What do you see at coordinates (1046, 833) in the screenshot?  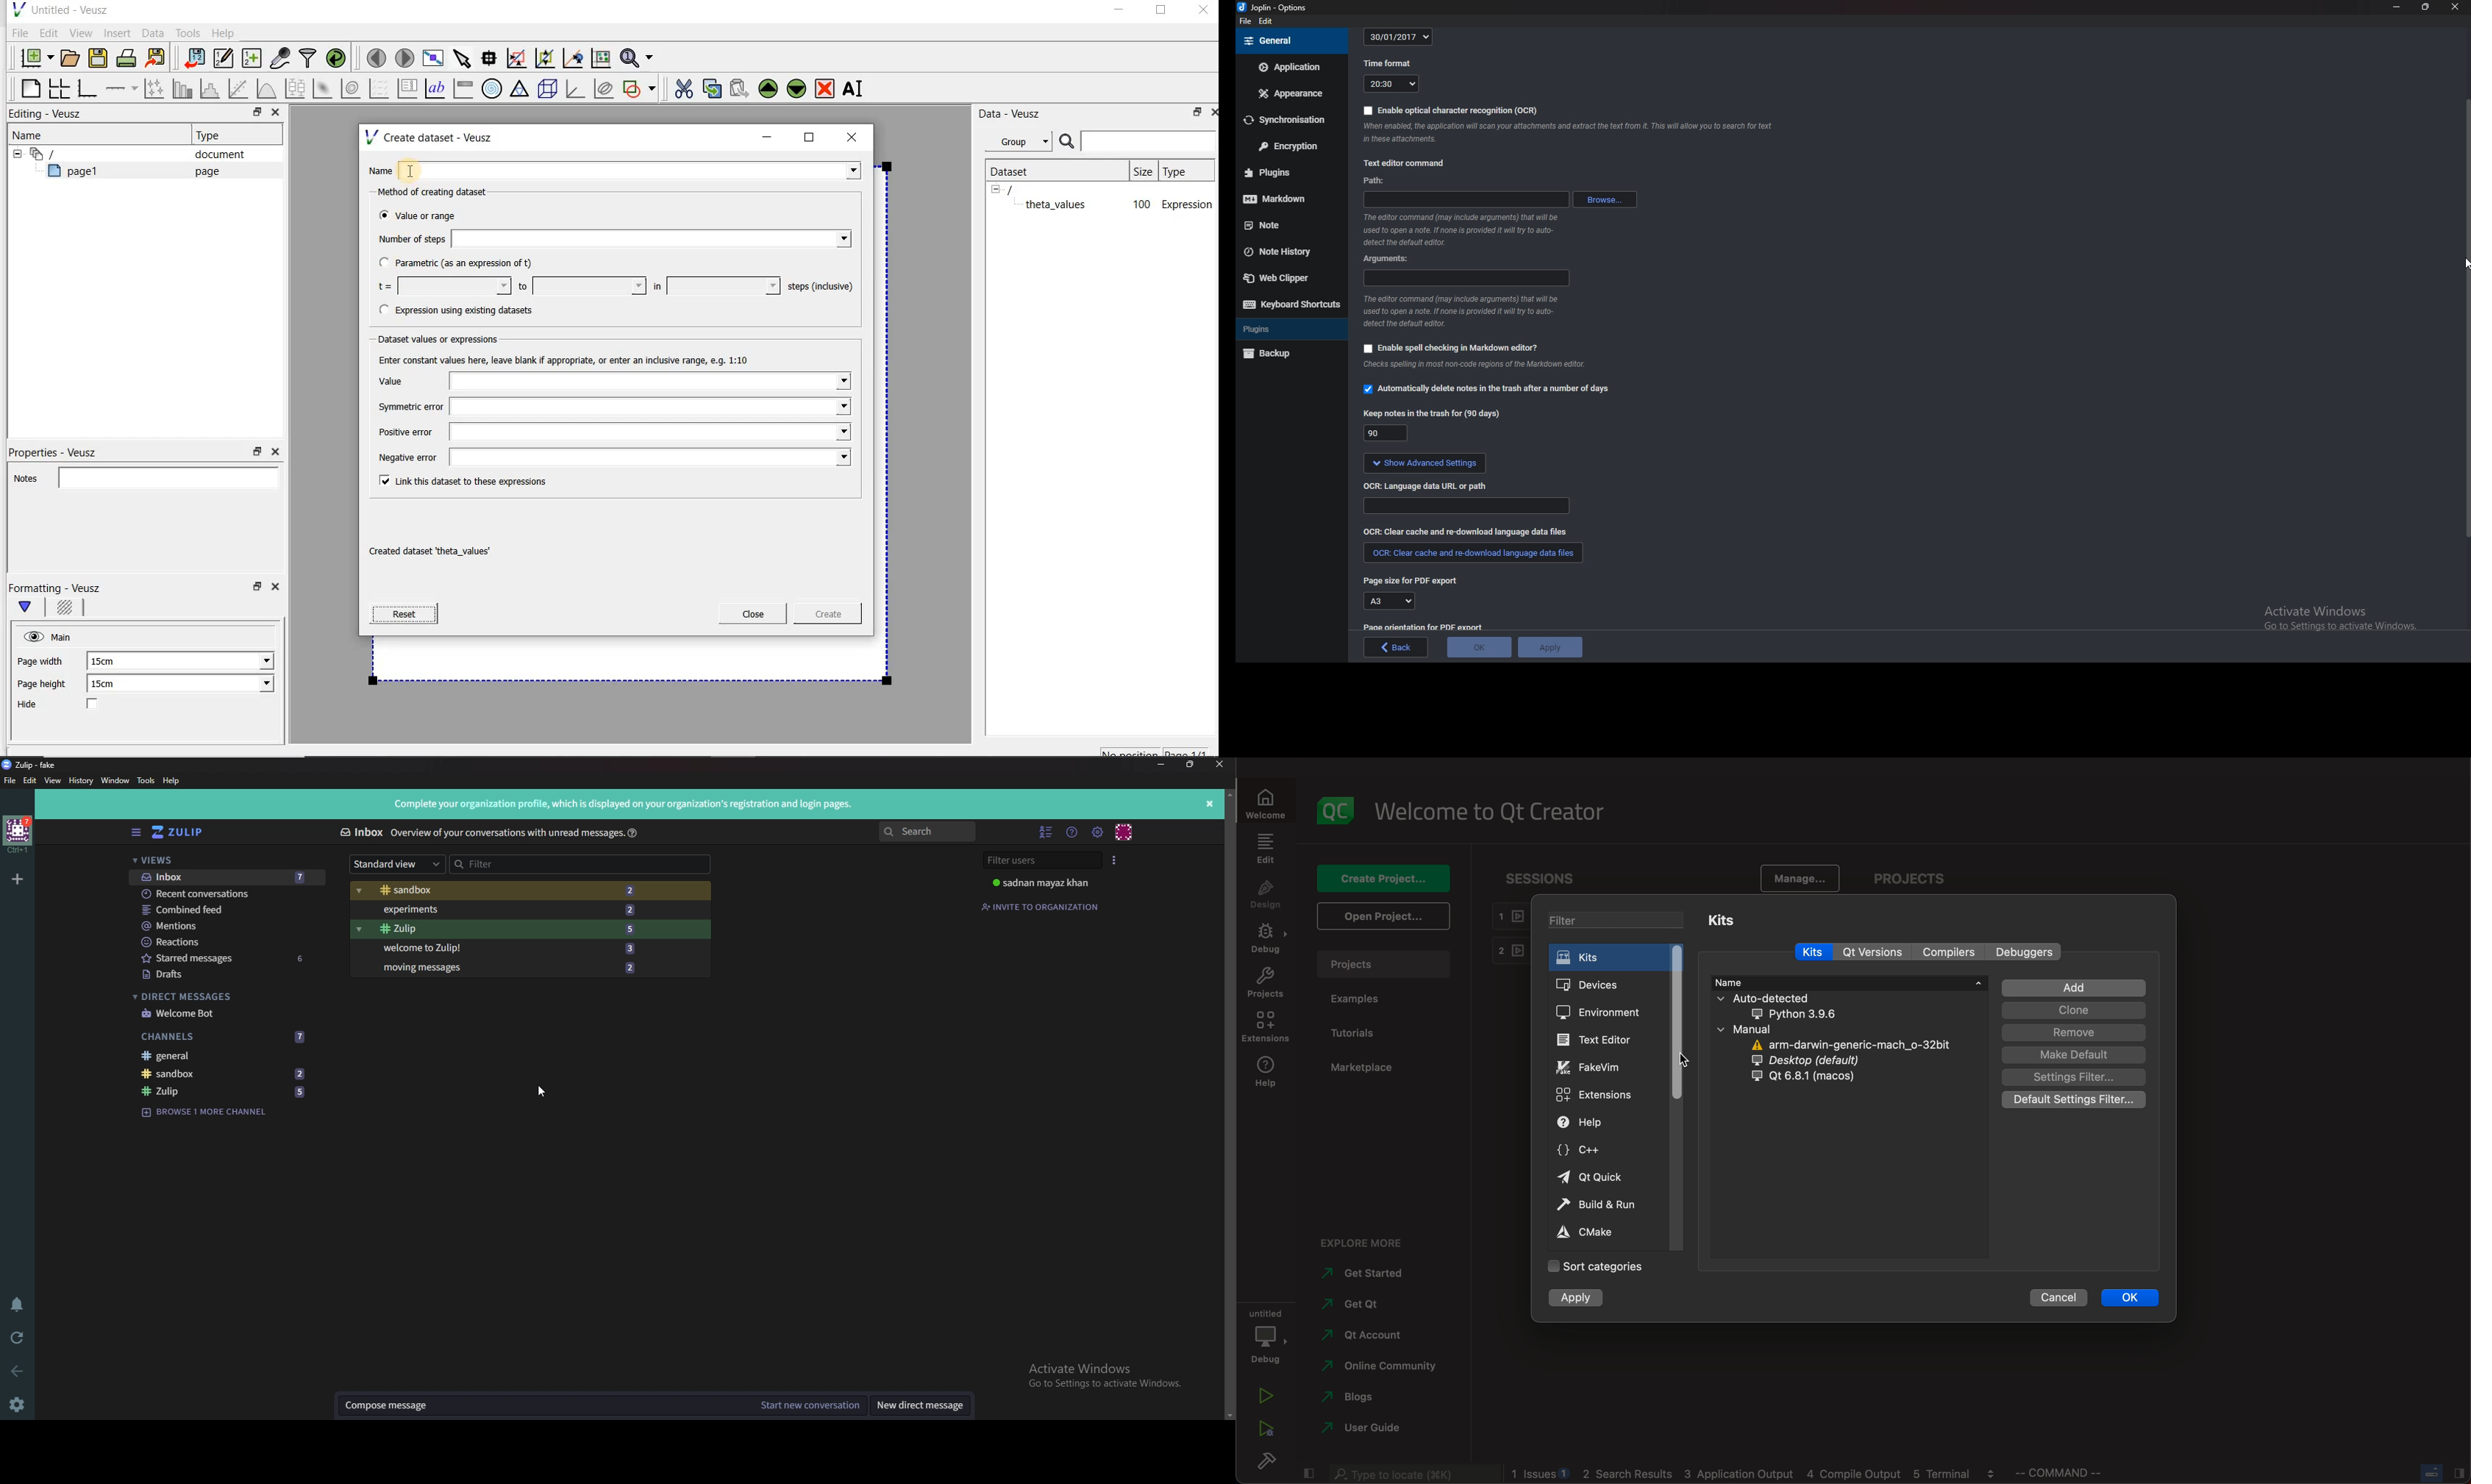 I see `Hide user list` at bounding box center [1046, 833].